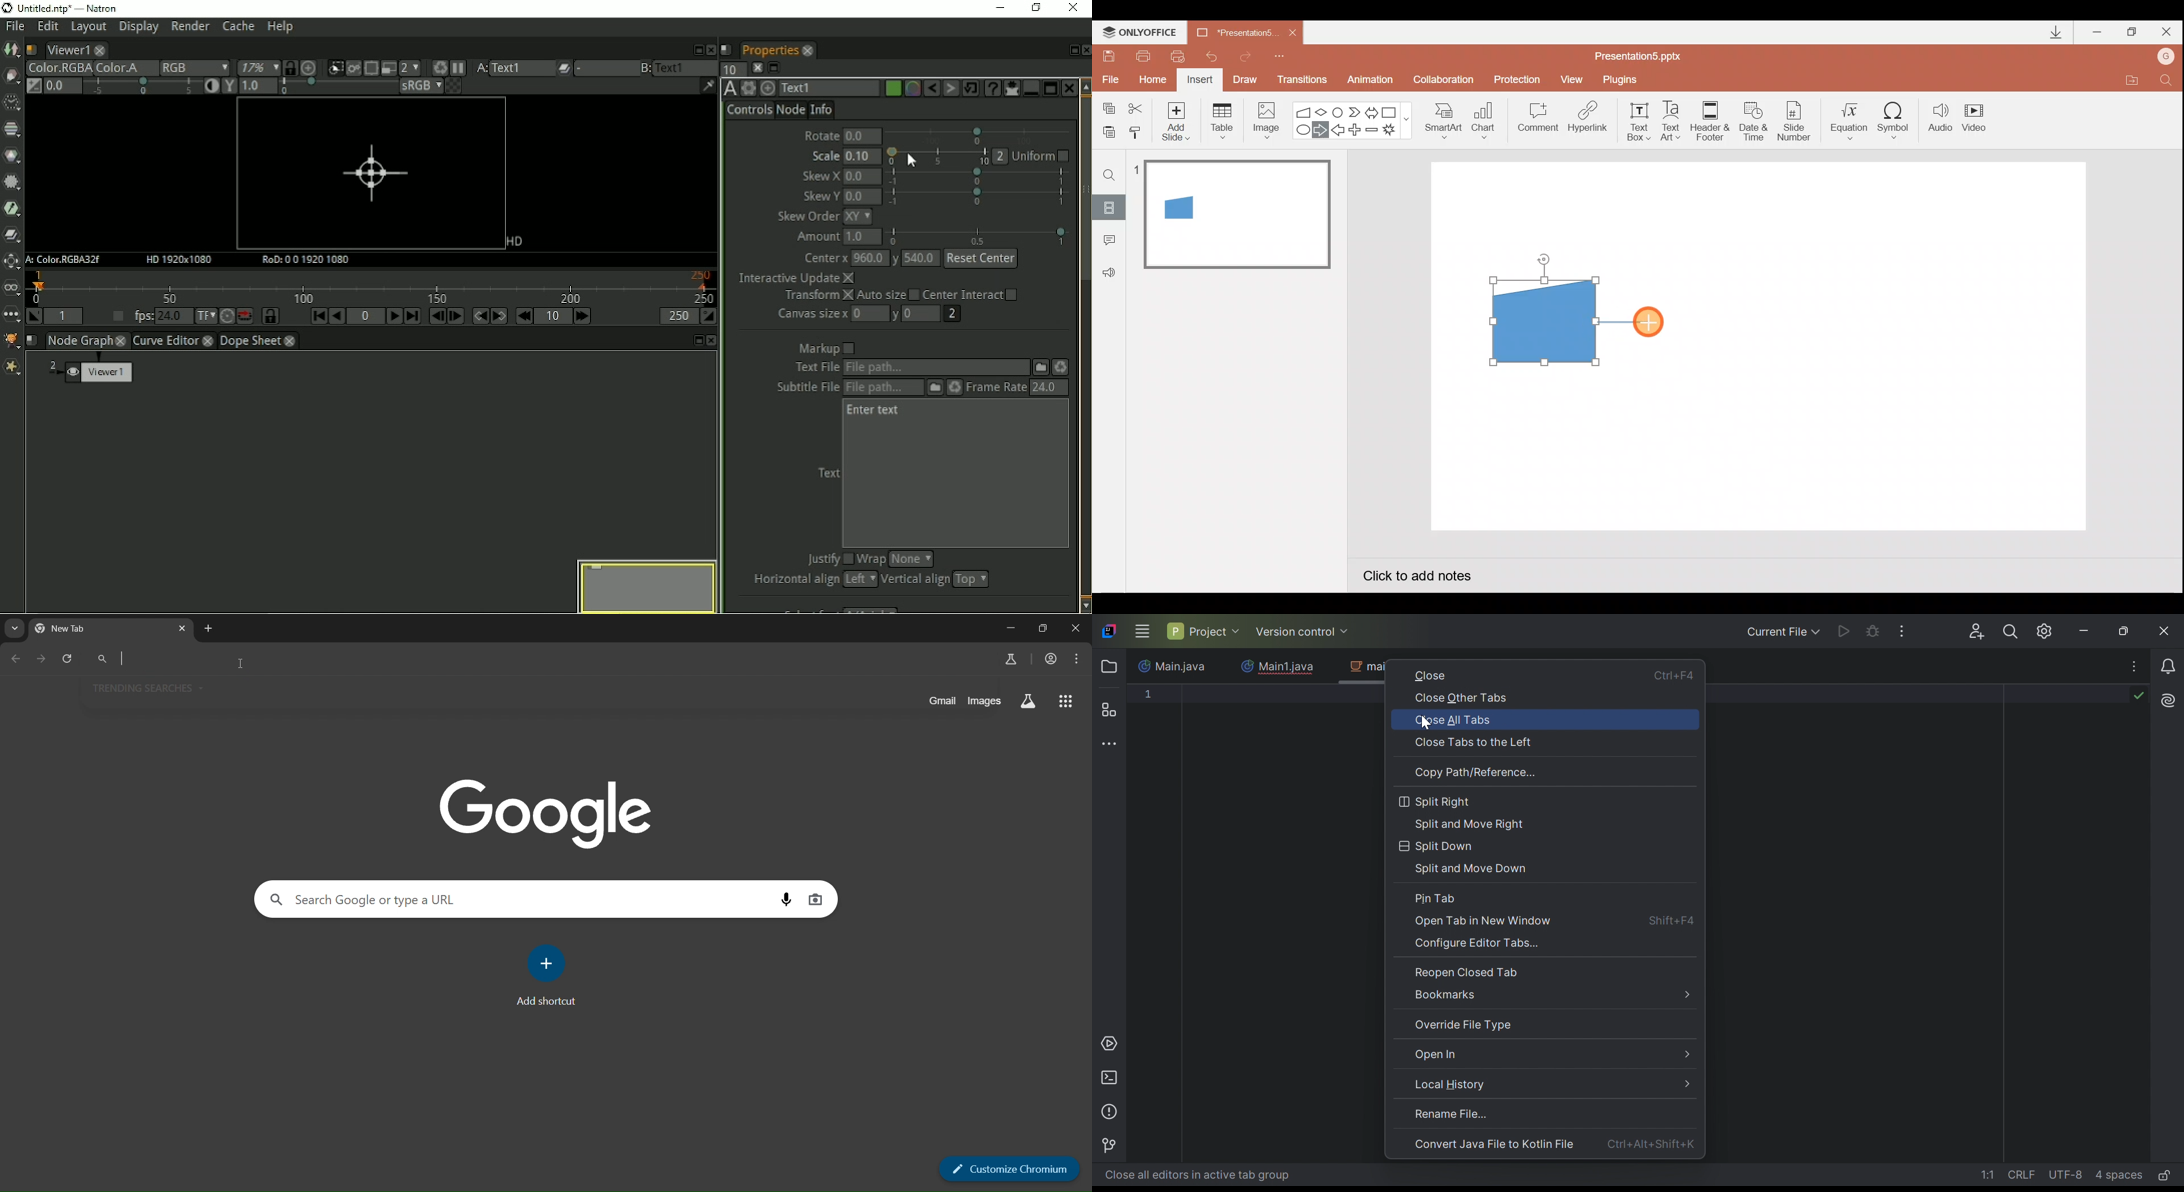 The height and width of the screenshot is (1204, 2184). Describe the element at coordinates (1339, 111) in the screenshot. I see `Flowchart-connector` at that location.